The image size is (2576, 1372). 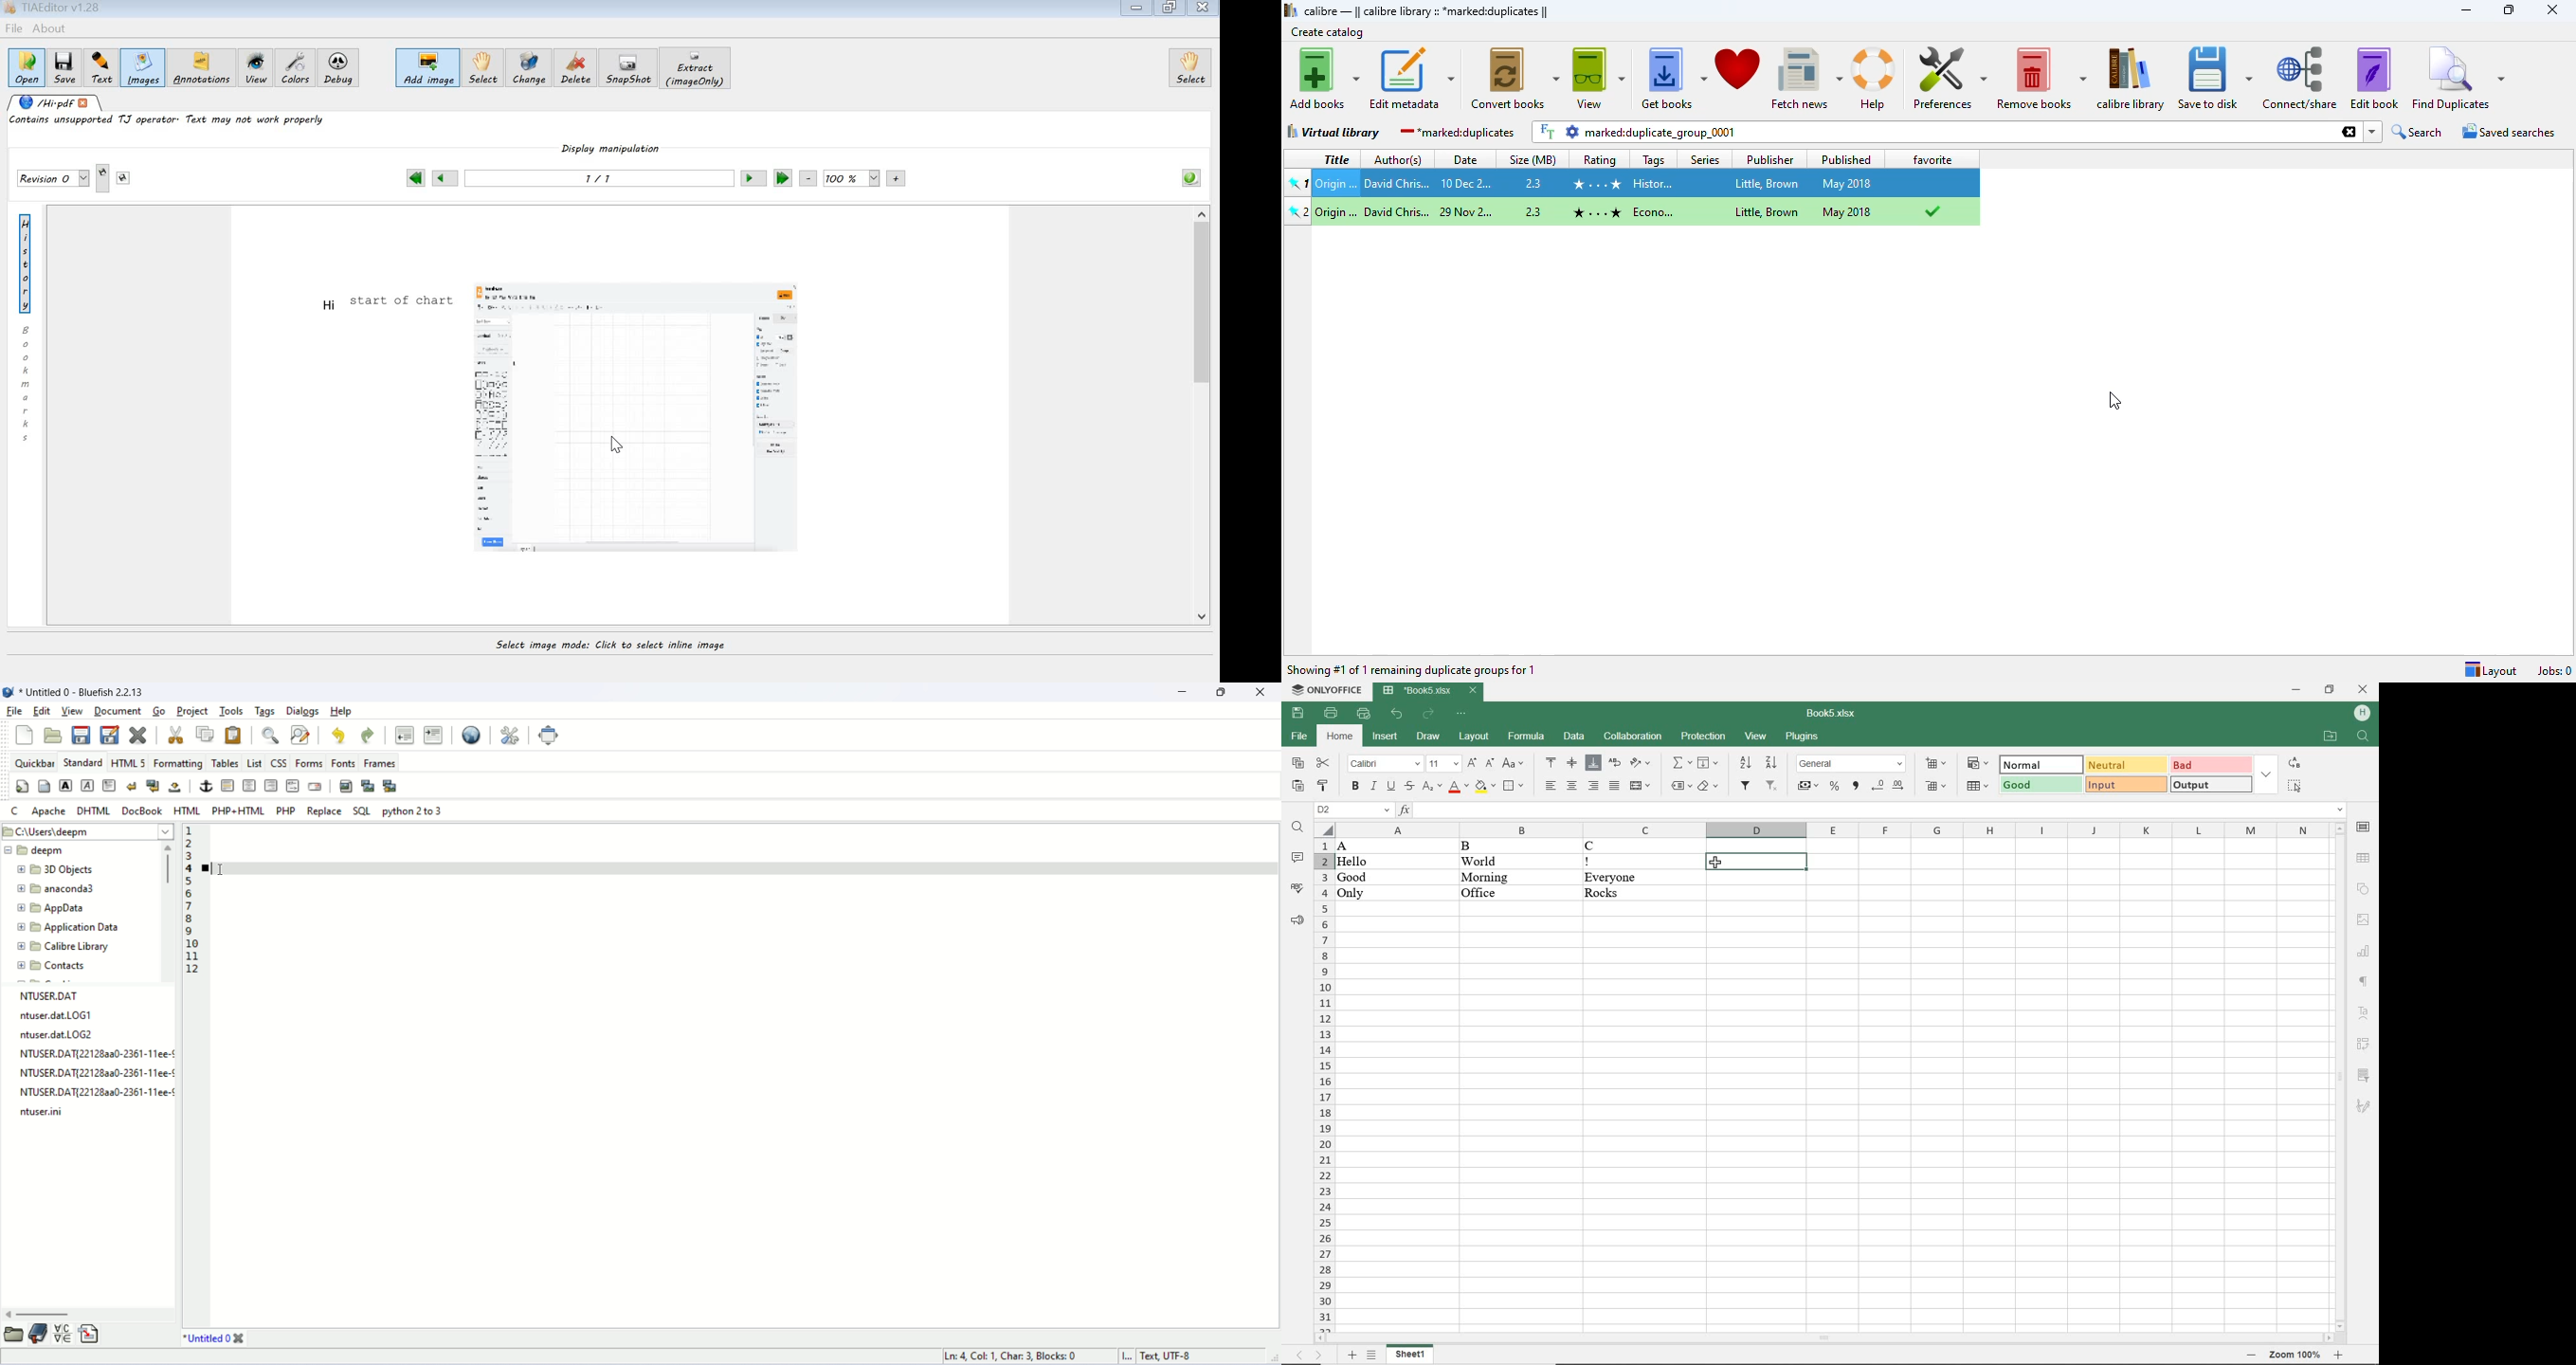 I want to click on copy, so click(x=204, y=734).